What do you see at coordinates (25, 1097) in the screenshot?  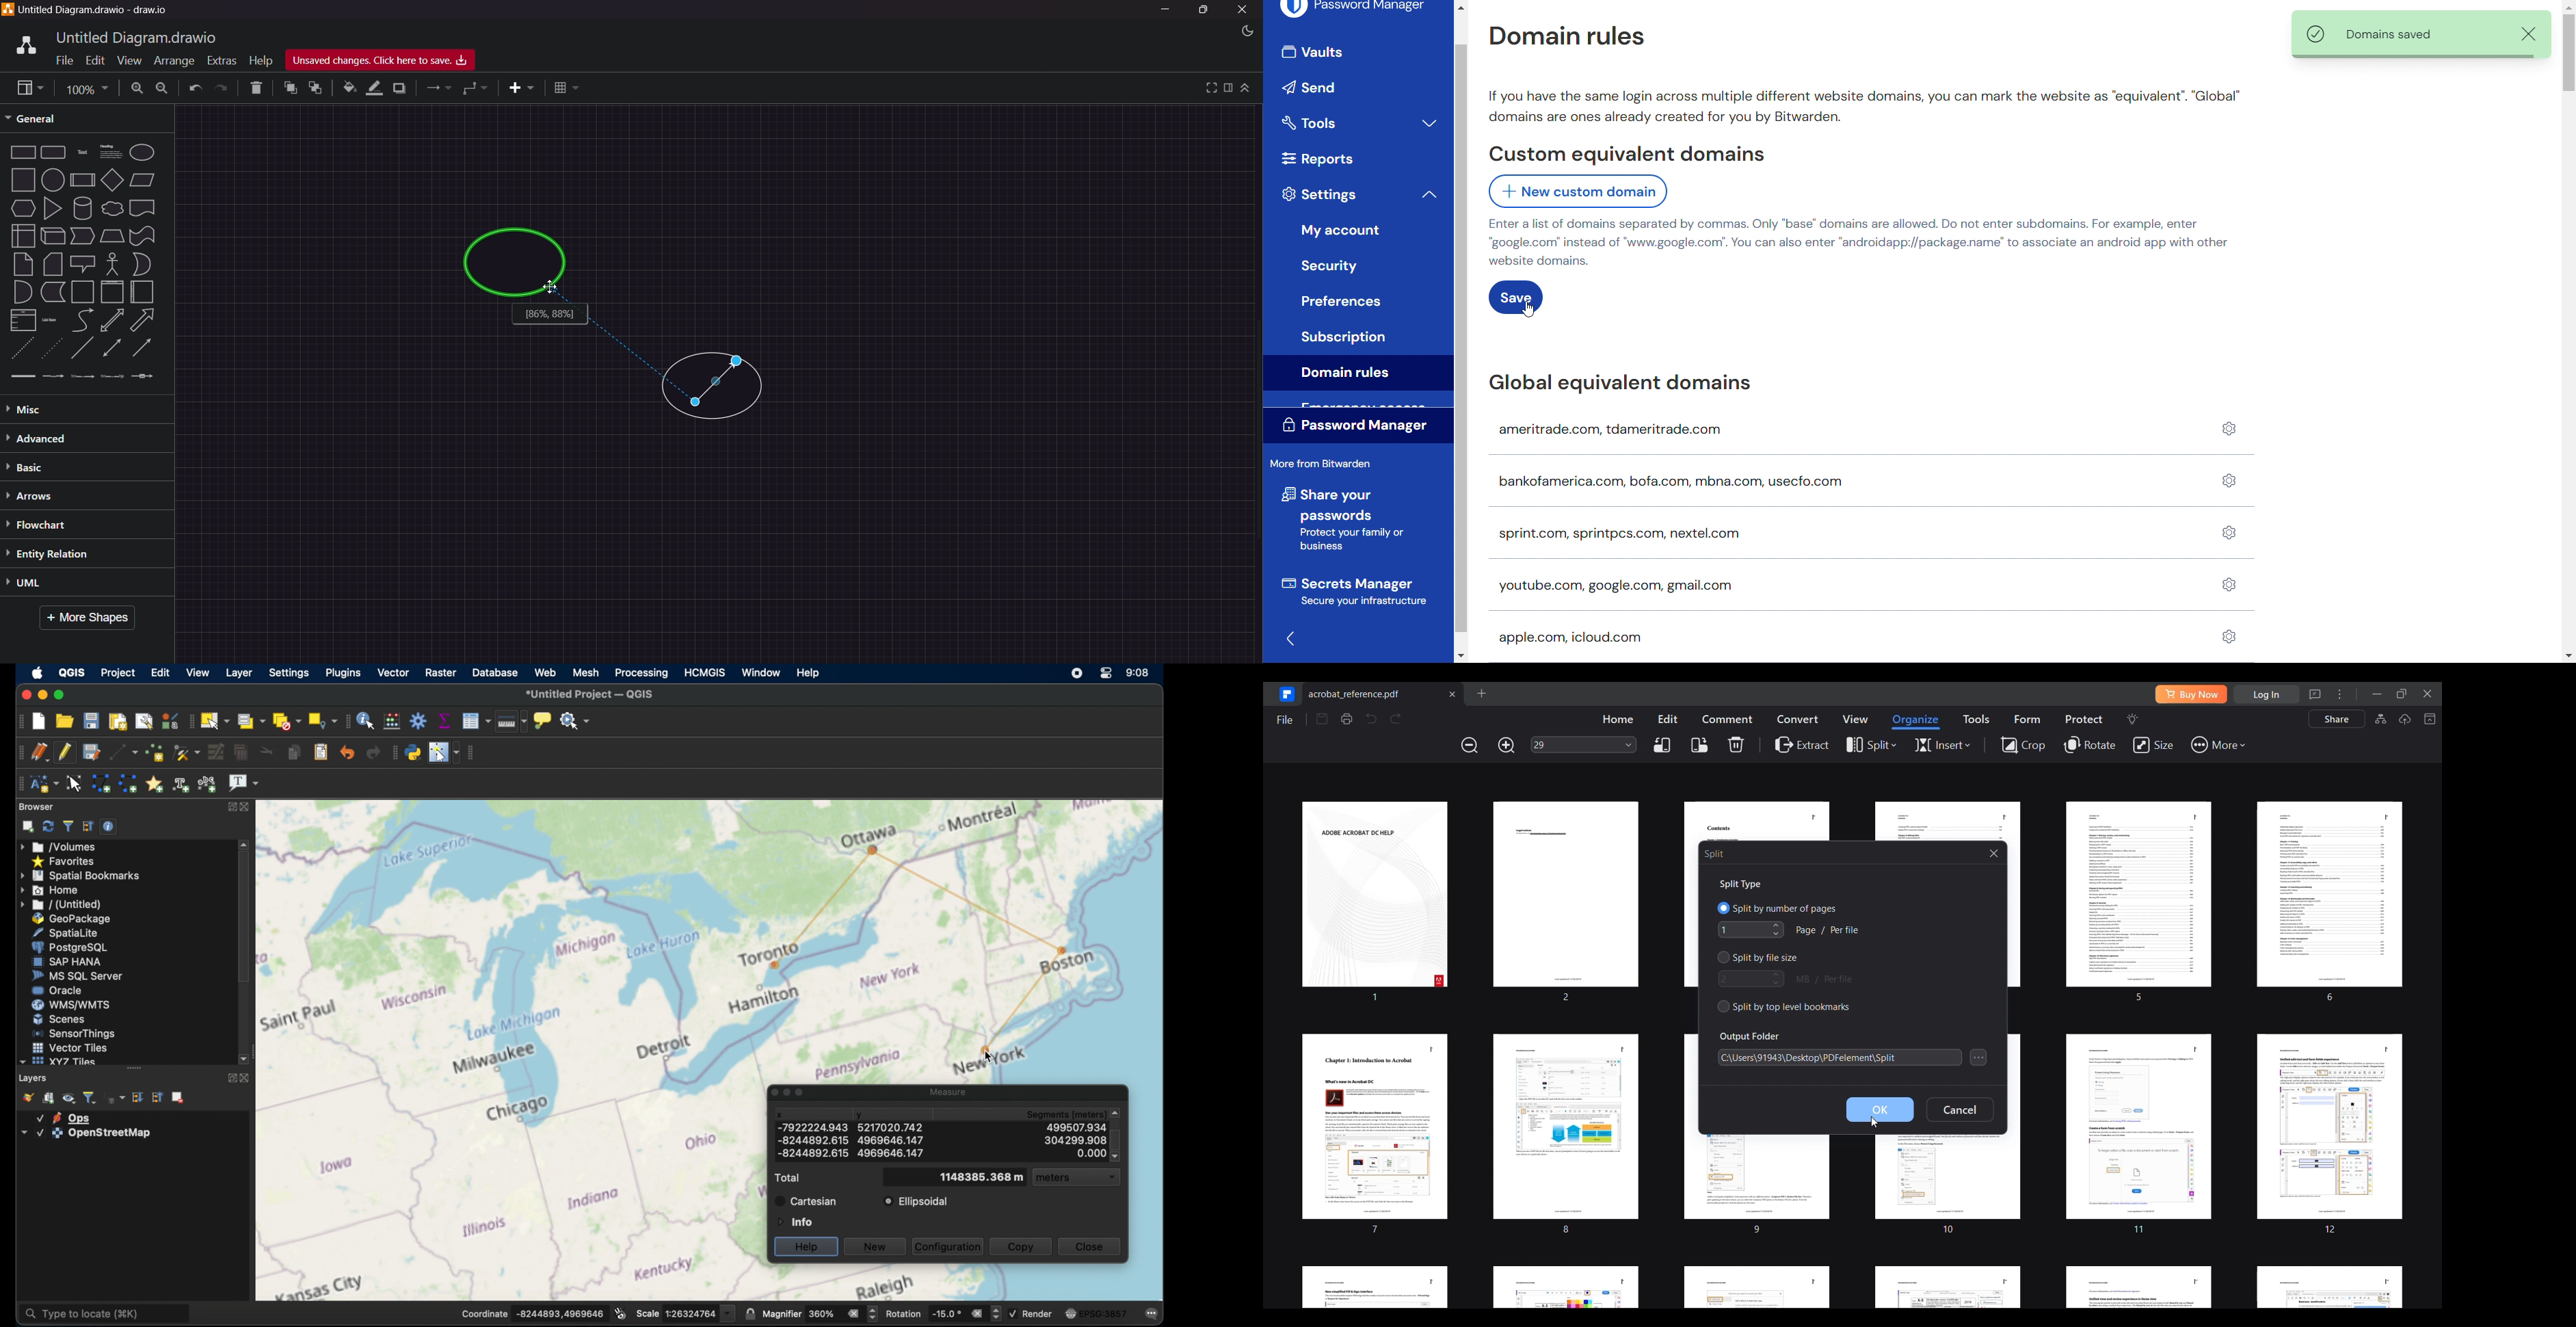 I see `open map layer` at bounding box center [25, 1097].